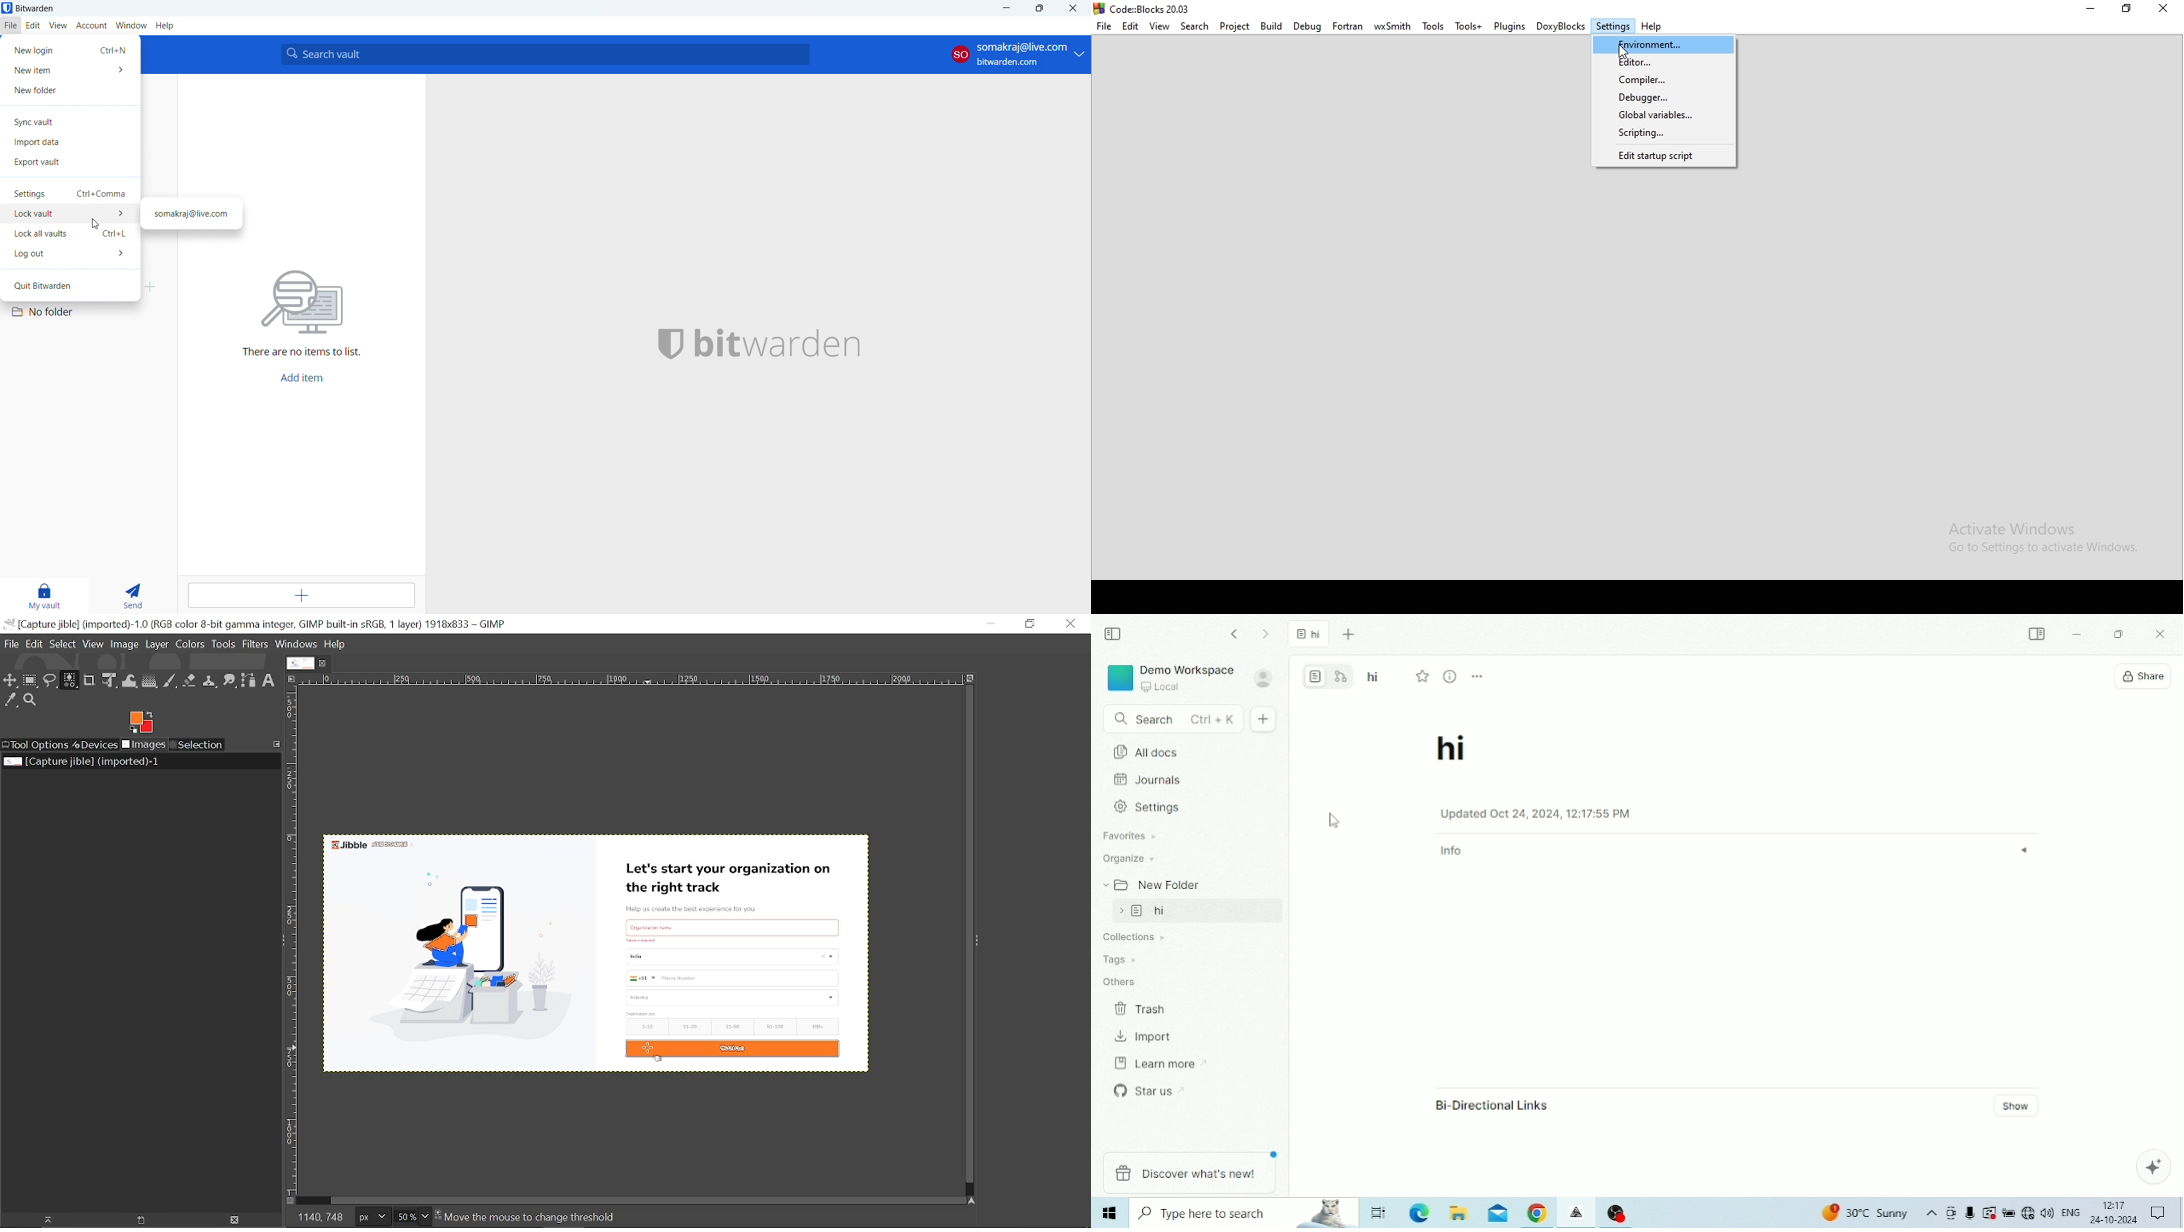  I want to click on Select, so click(1197, 28).